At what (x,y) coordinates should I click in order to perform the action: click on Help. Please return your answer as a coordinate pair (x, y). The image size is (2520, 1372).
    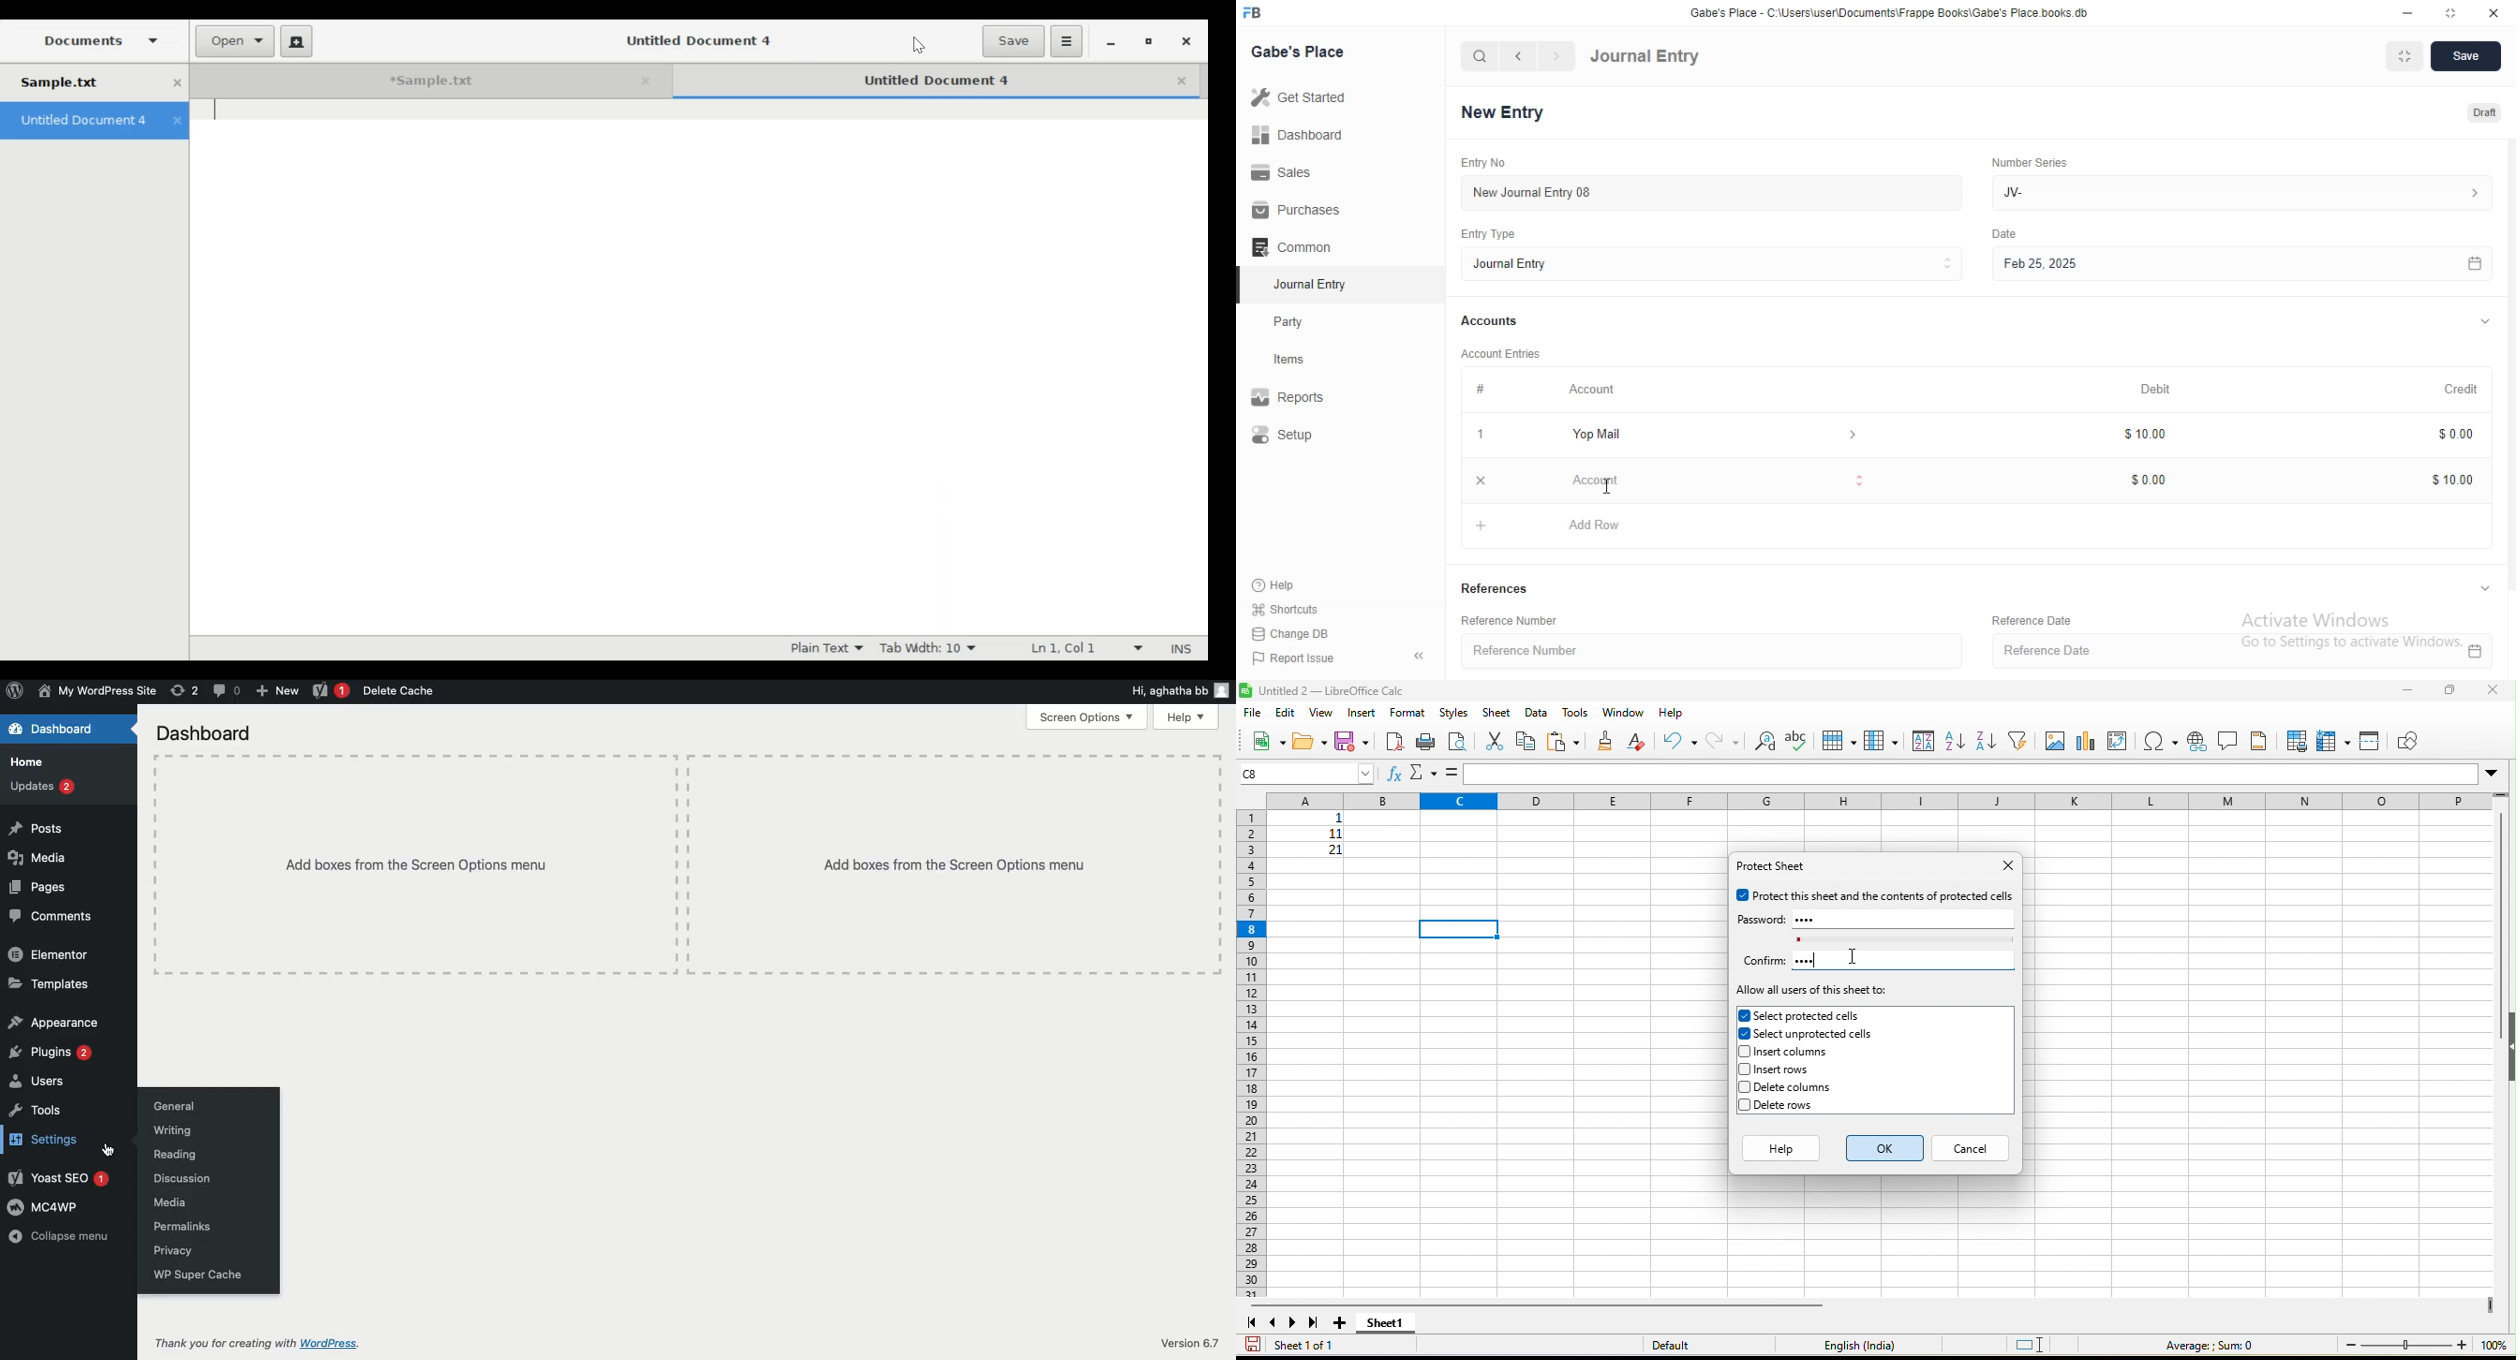
    Looking at the image, I should click on (1299, 584).